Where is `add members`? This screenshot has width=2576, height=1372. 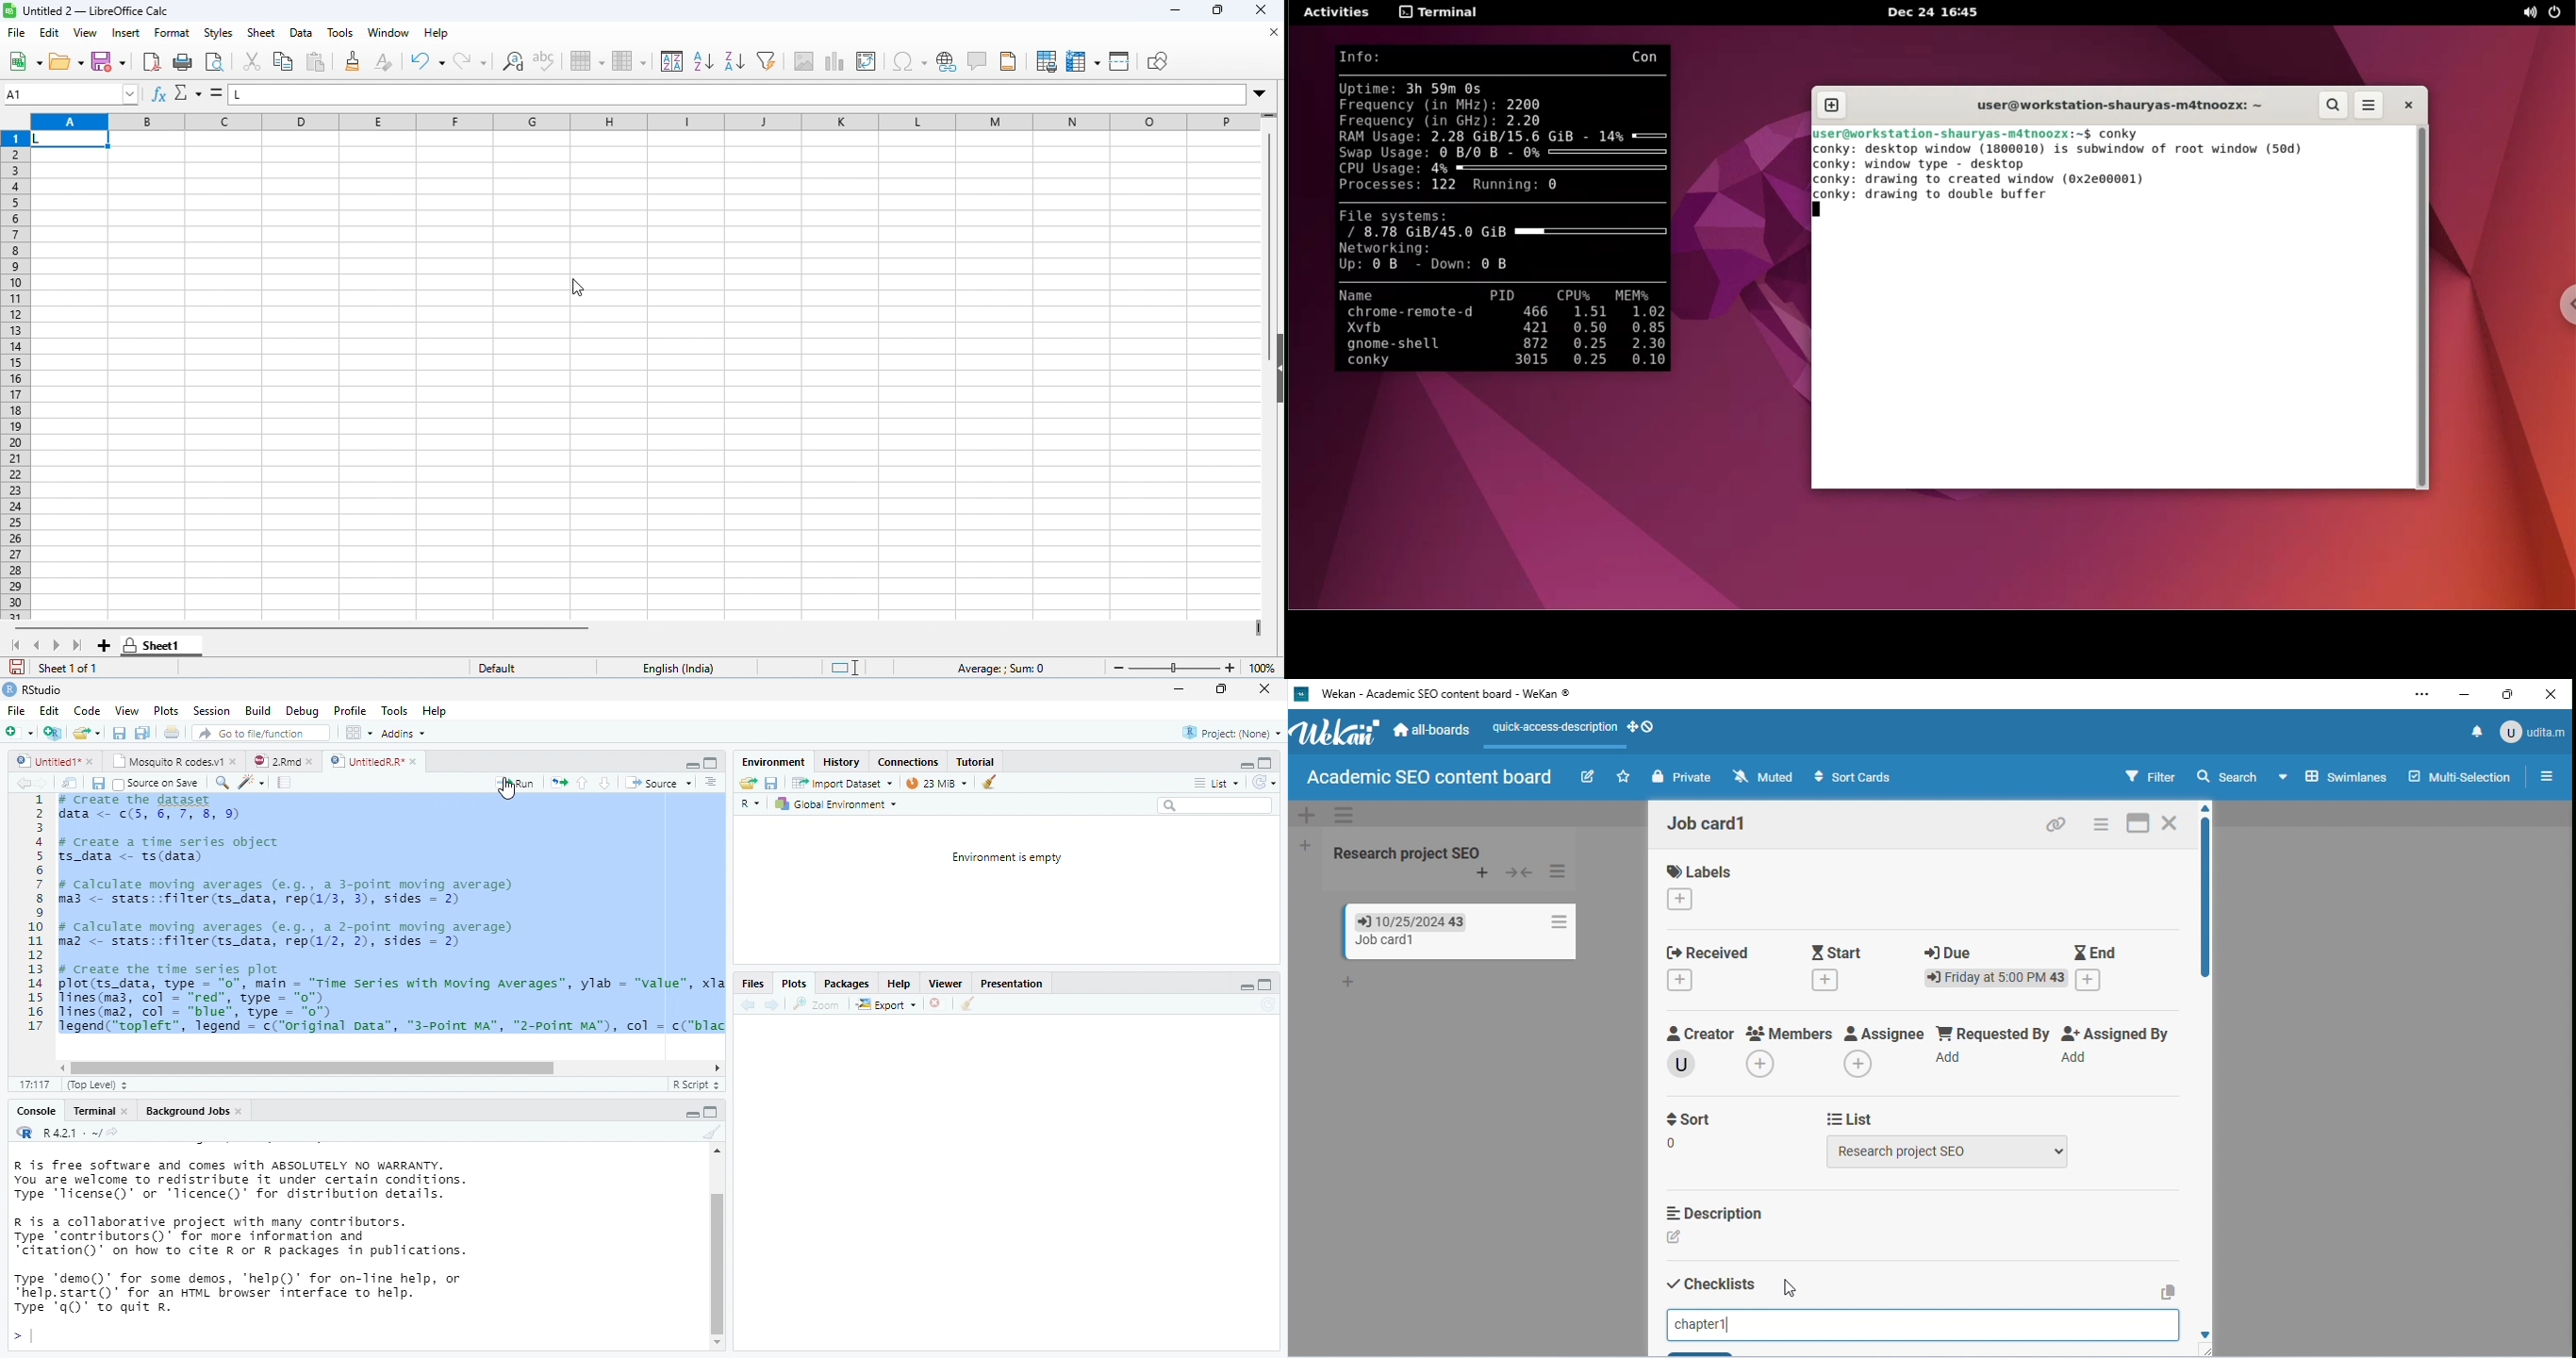 add members is located at coordinates (1768, 1066).